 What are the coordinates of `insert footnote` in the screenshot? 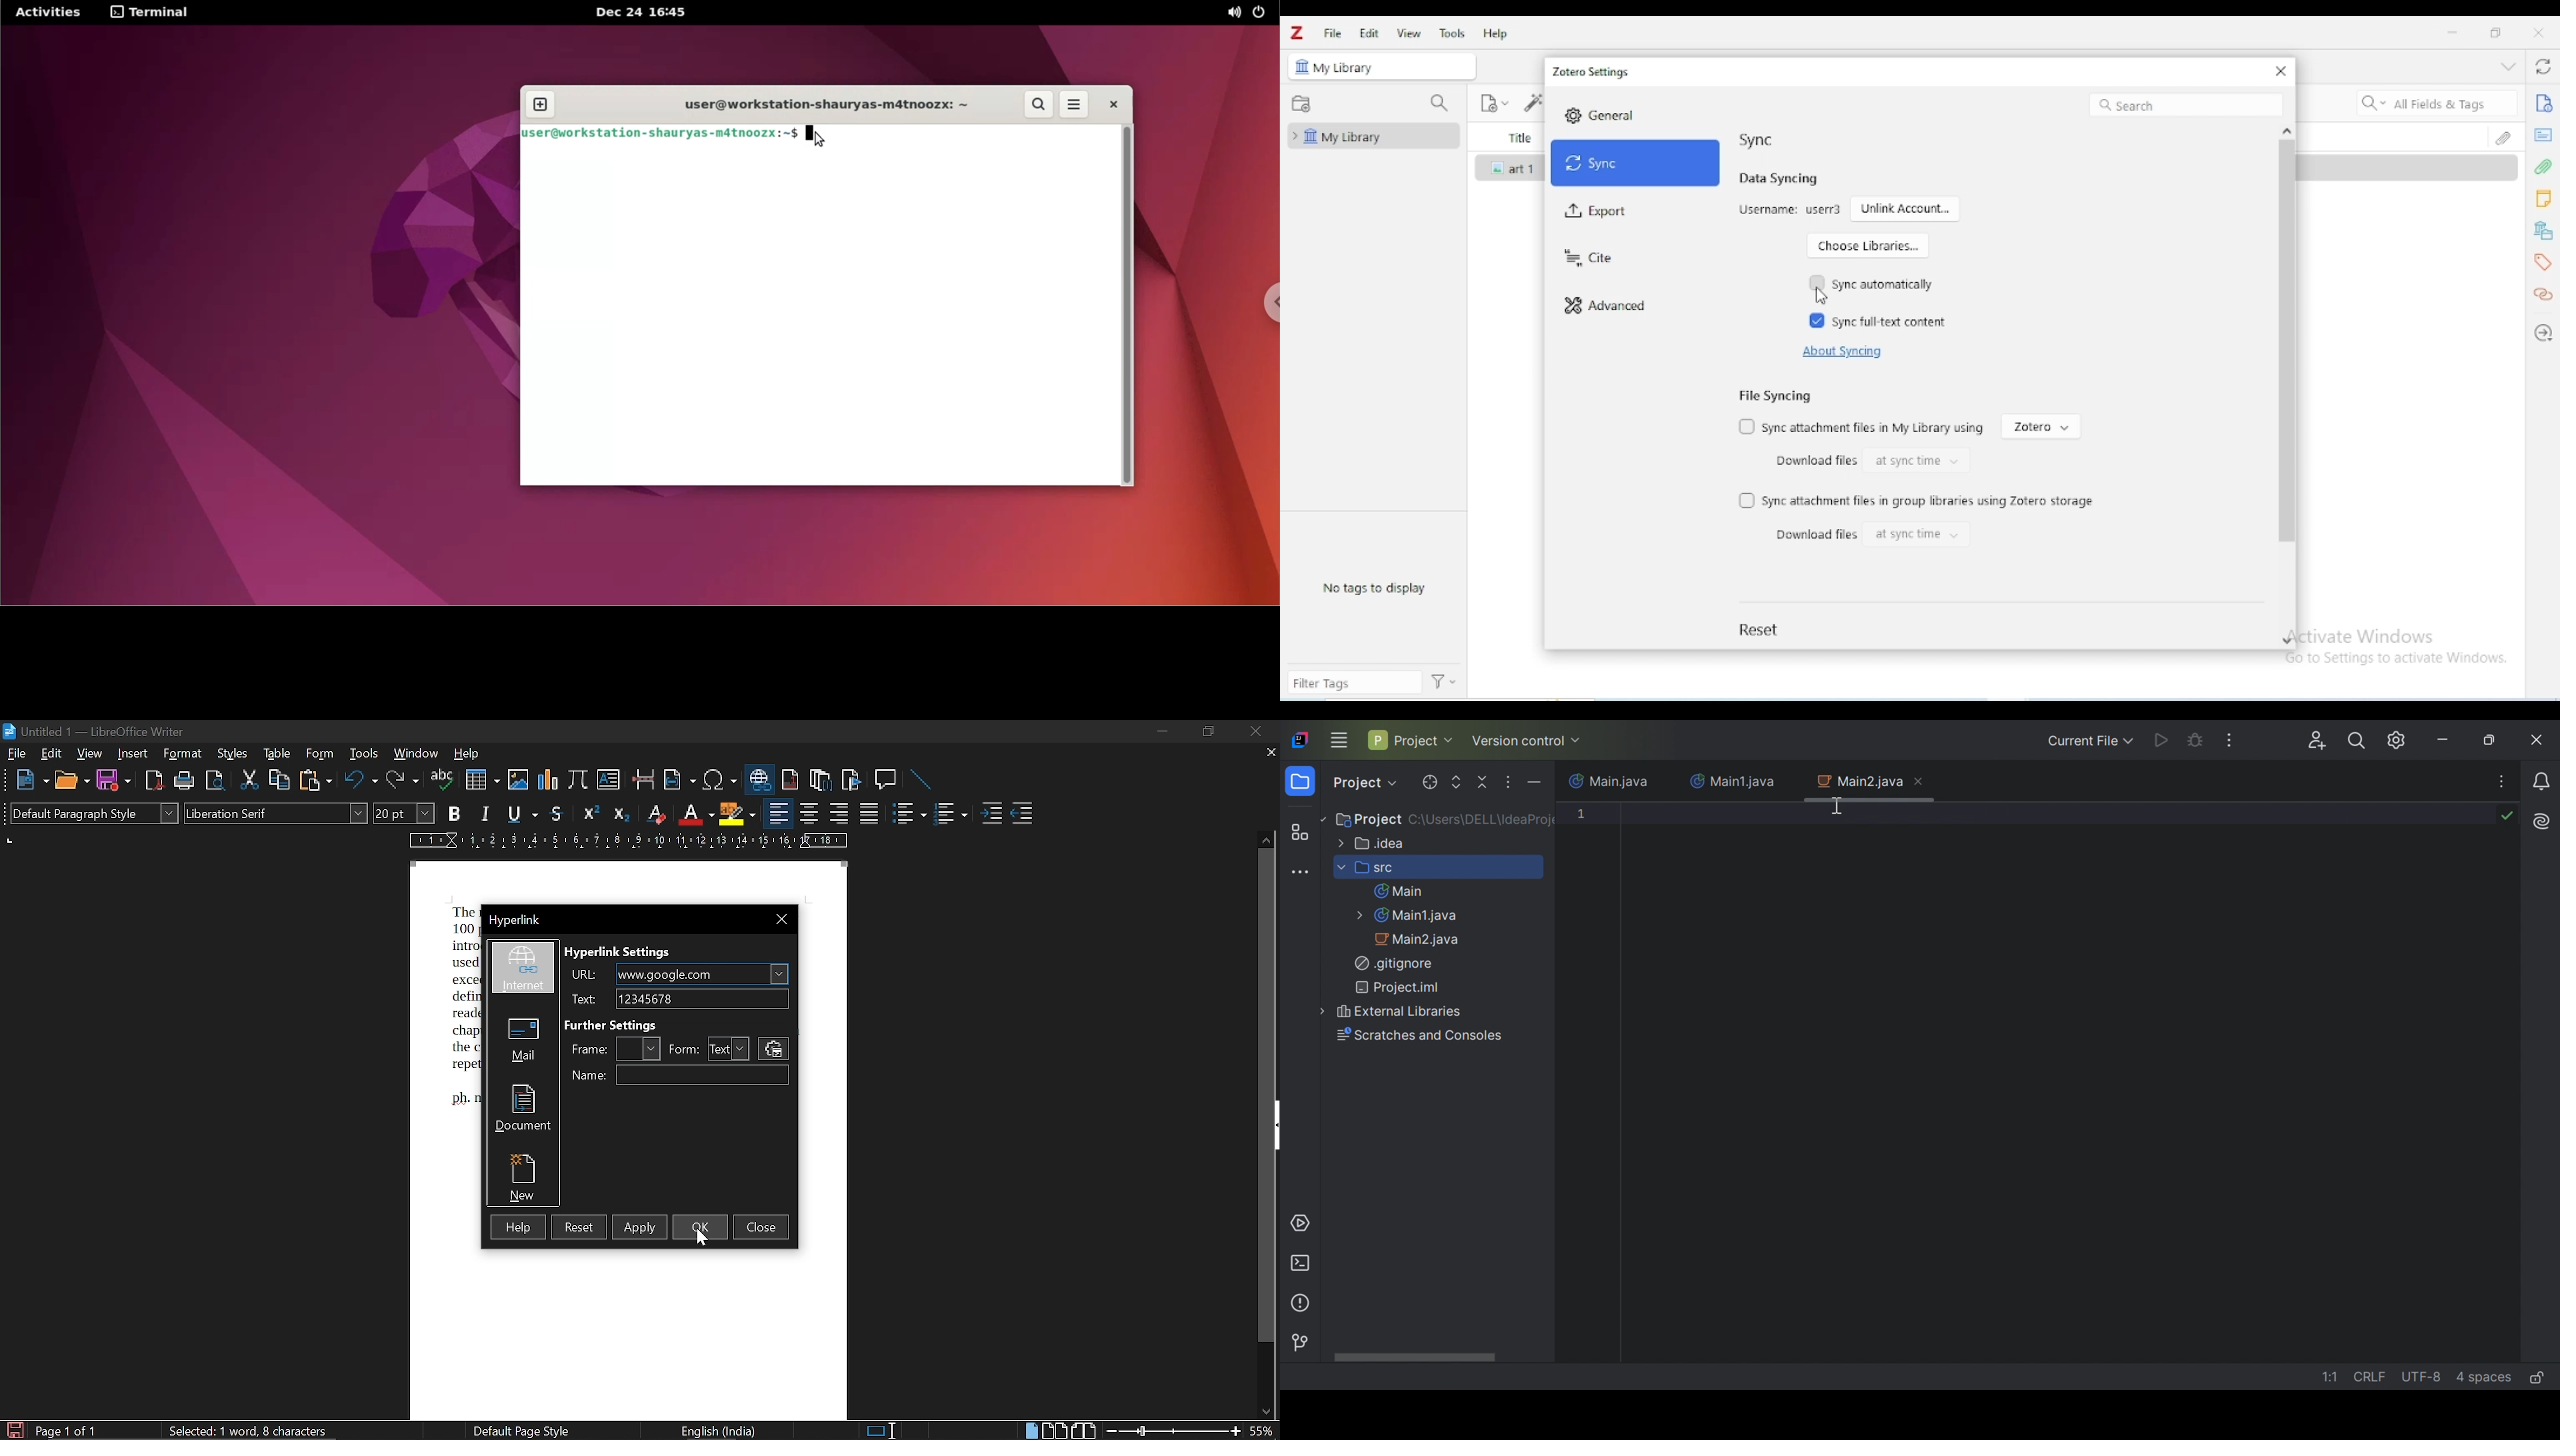 It's located at (790, 780).